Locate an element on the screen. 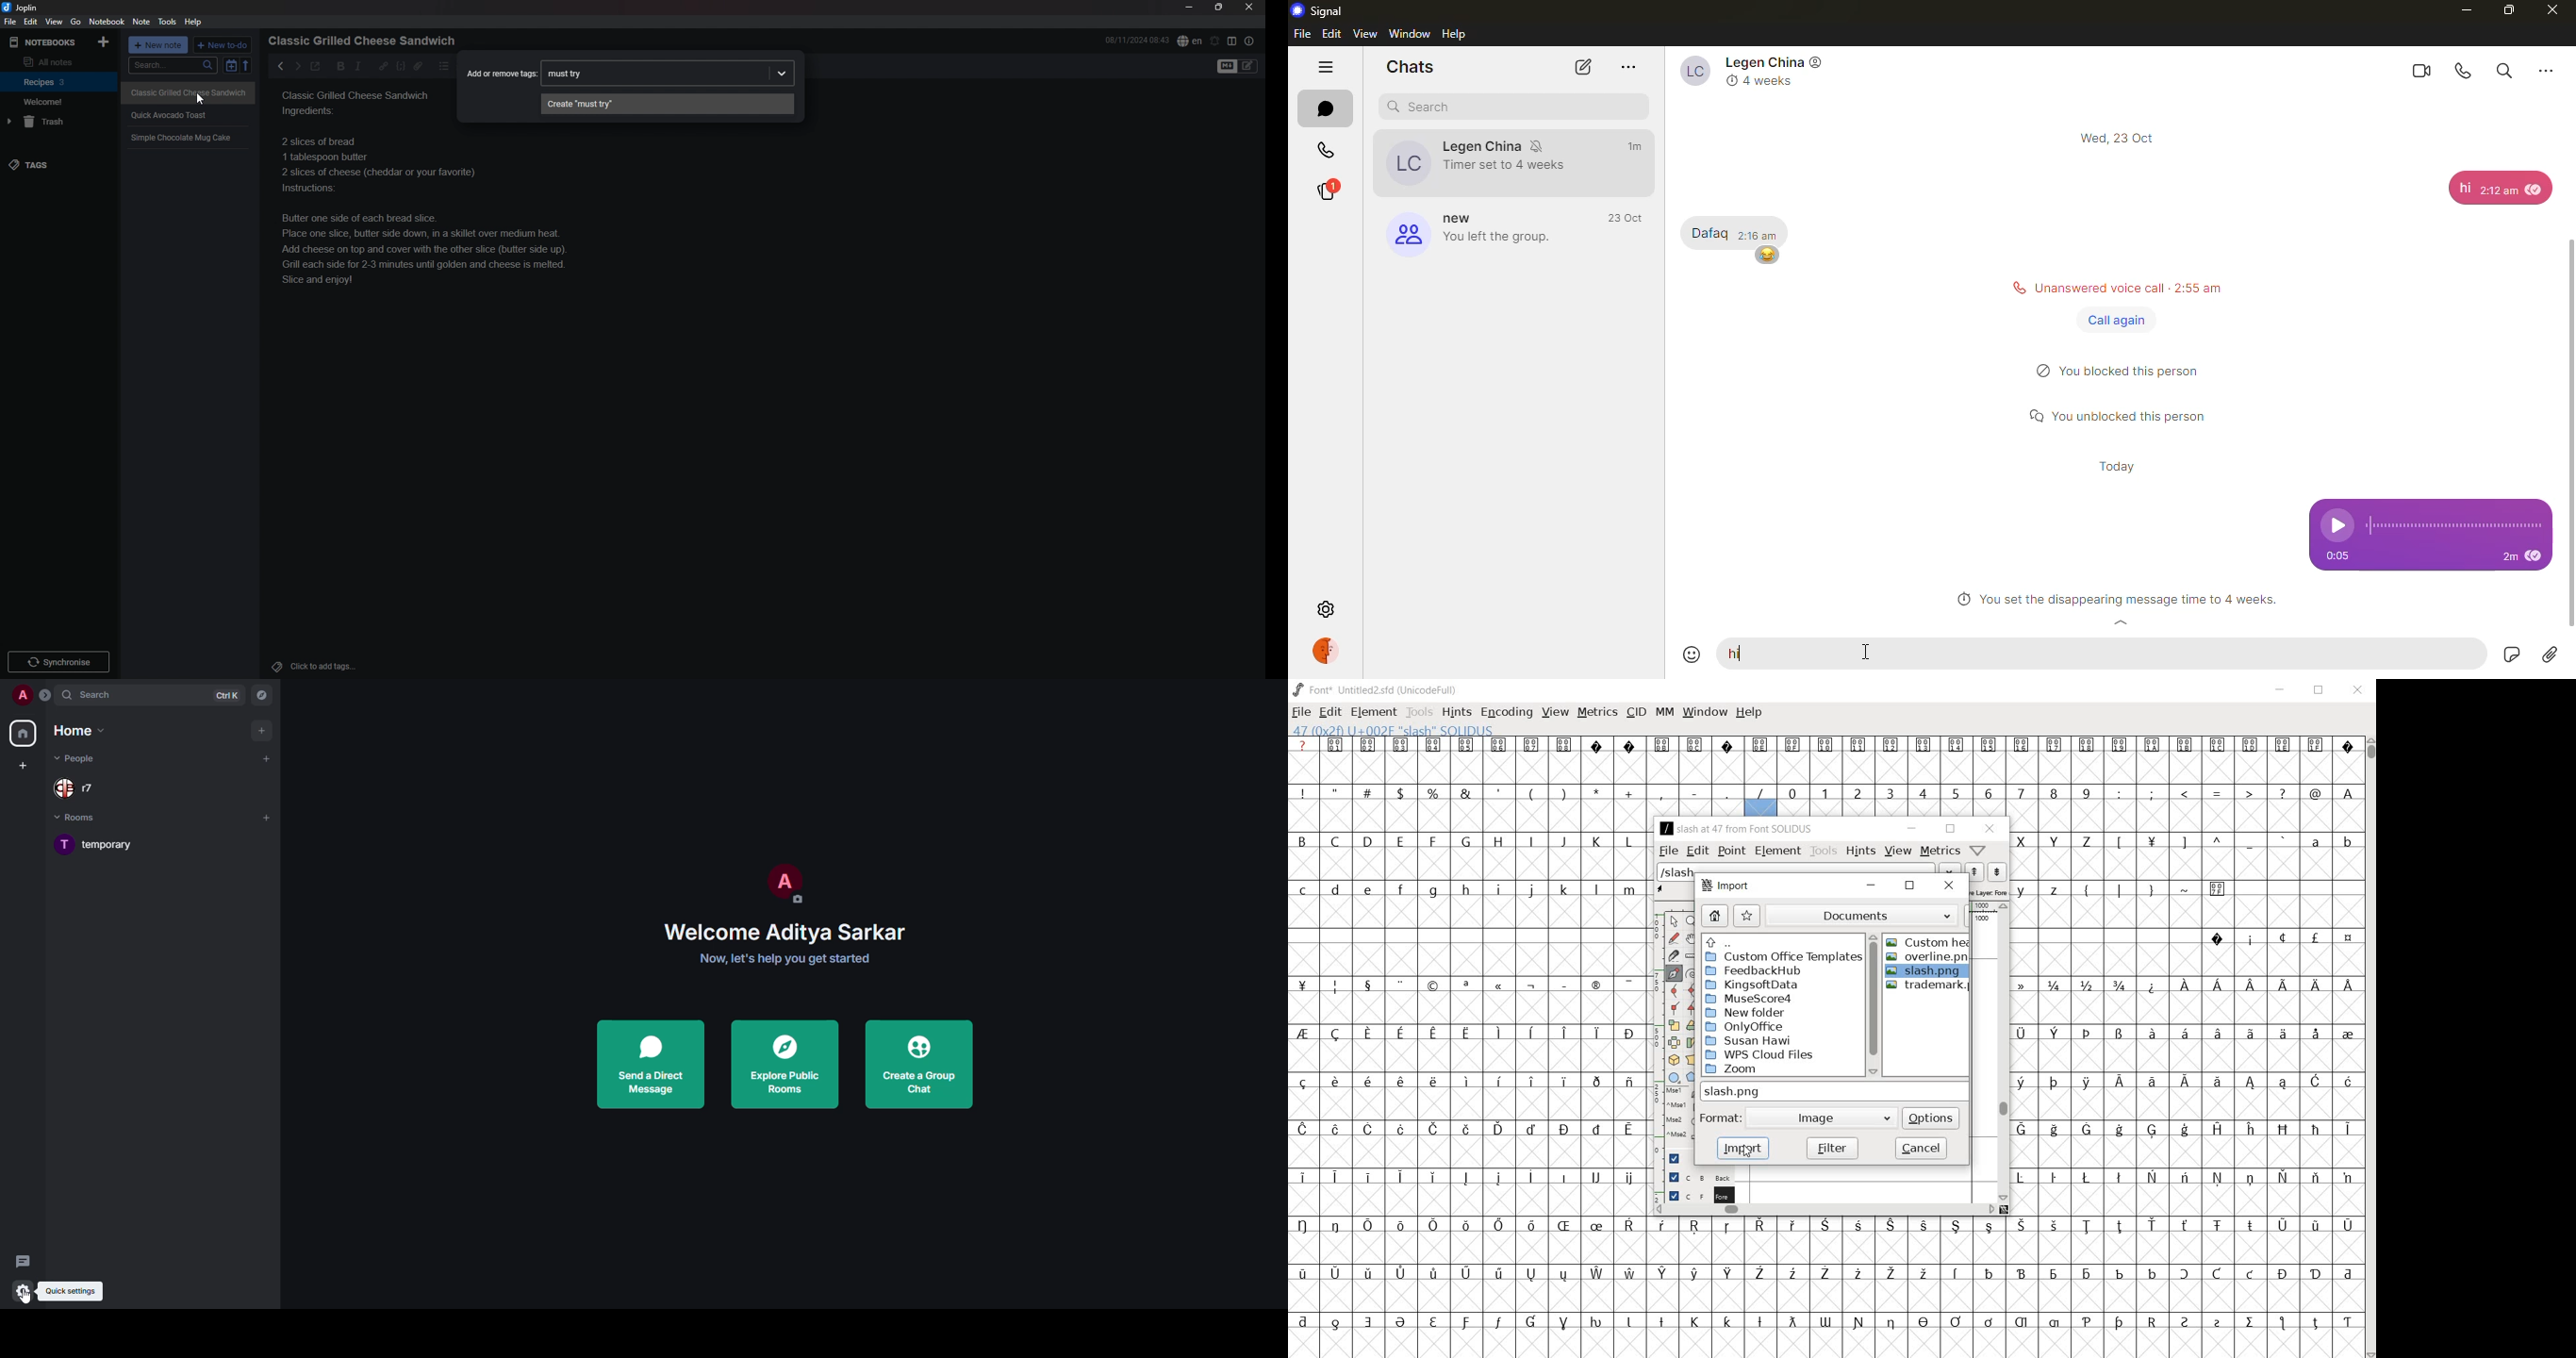 Image resolution: width=2576 pixels, height=1372 pixels. hi is located at coordinates (1740, 652).